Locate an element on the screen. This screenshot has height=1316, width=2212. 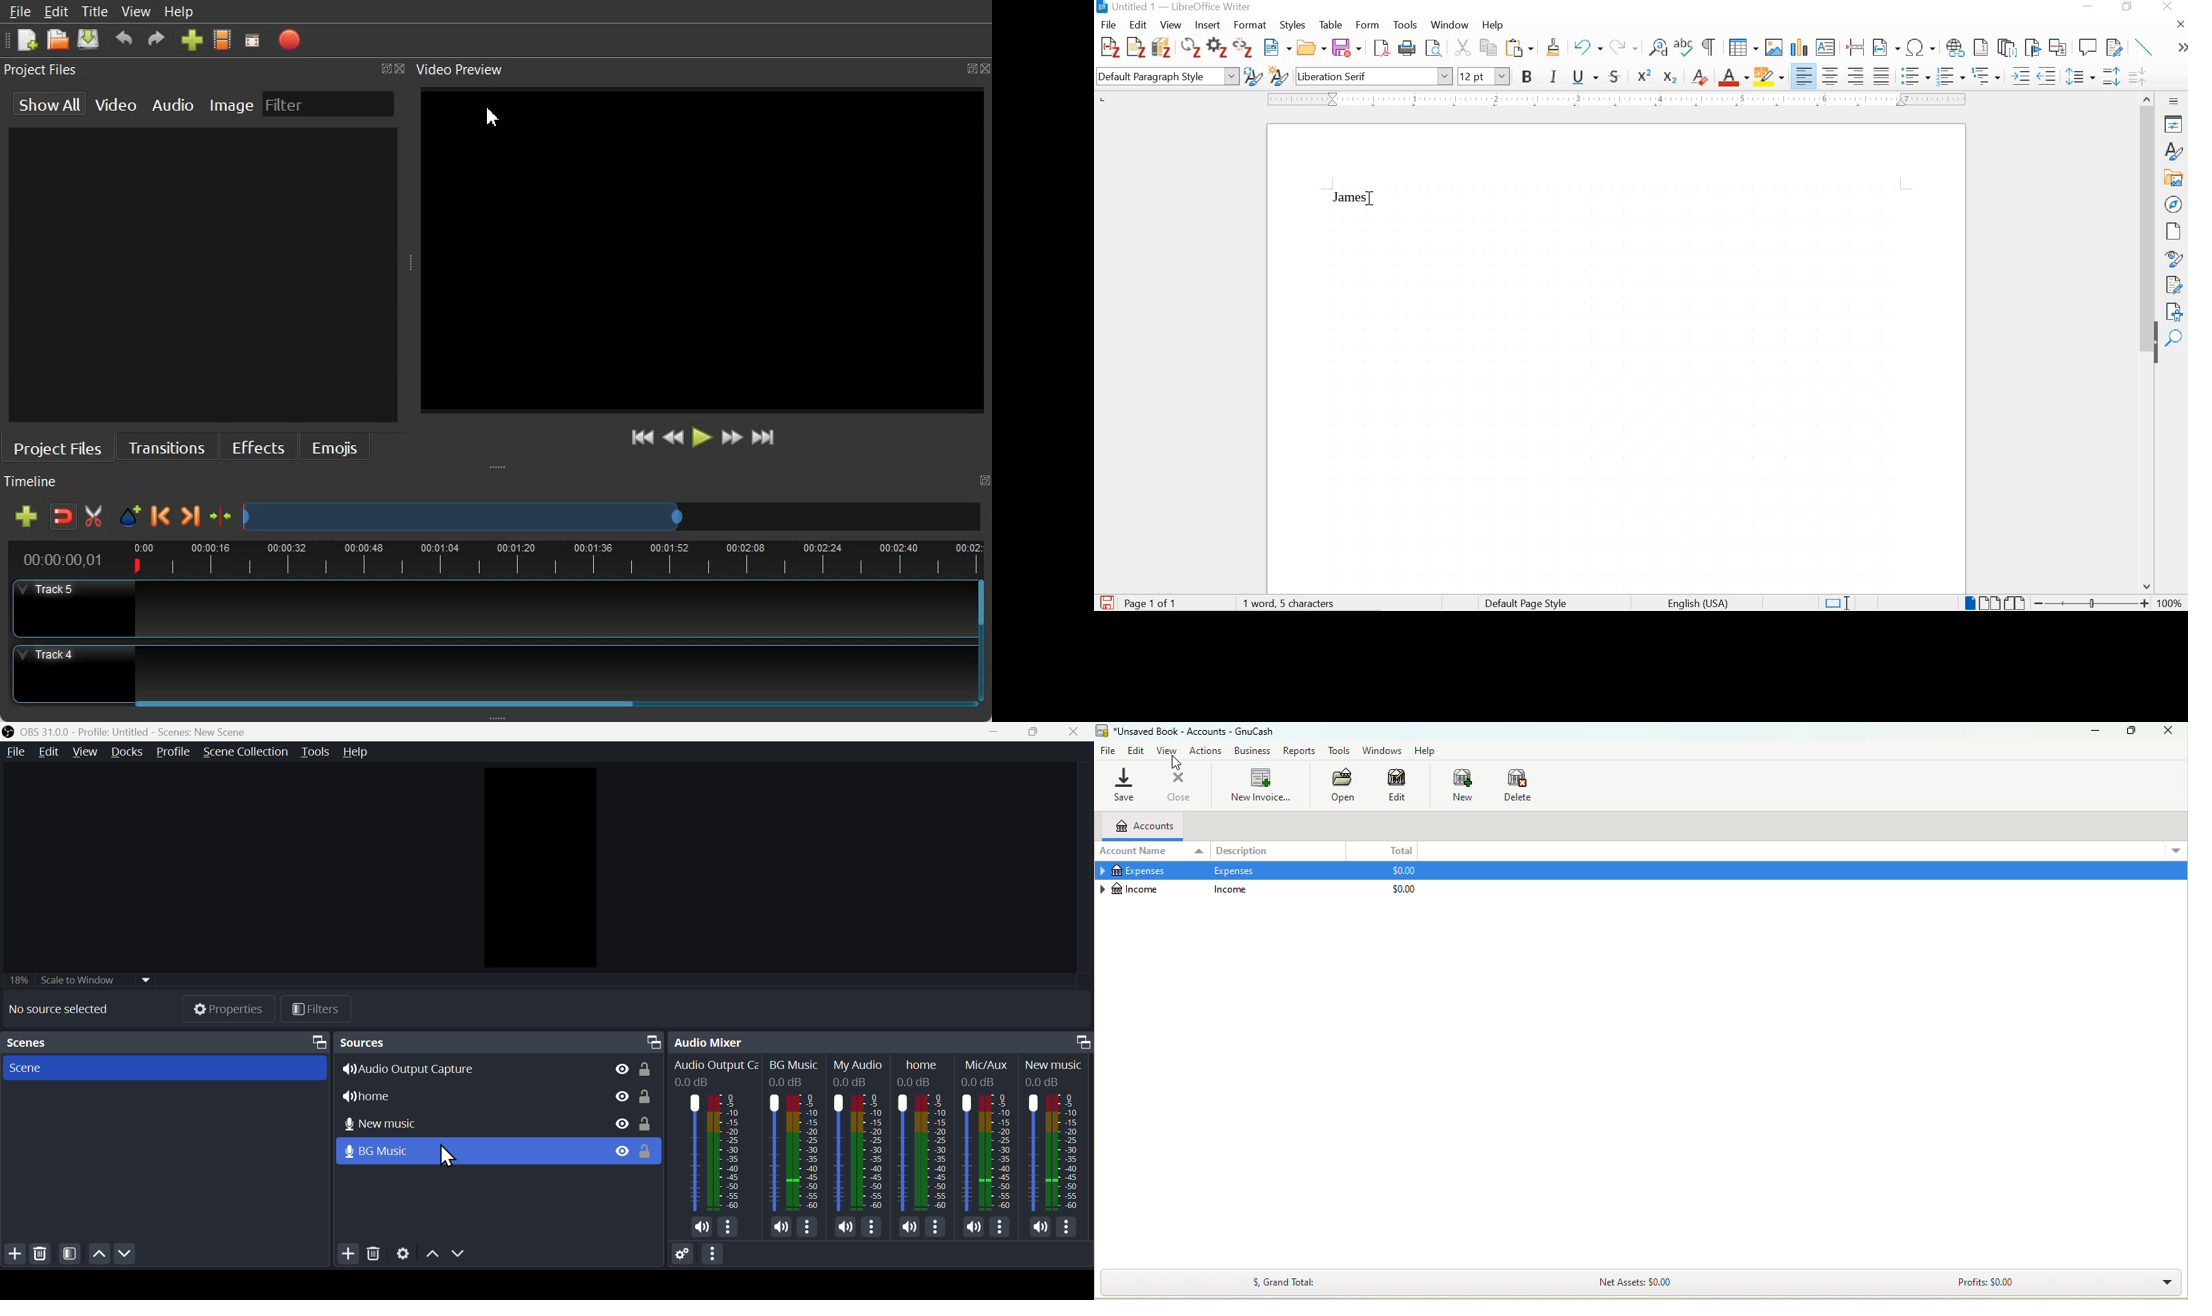
table is located at coordinates (1330, 25).